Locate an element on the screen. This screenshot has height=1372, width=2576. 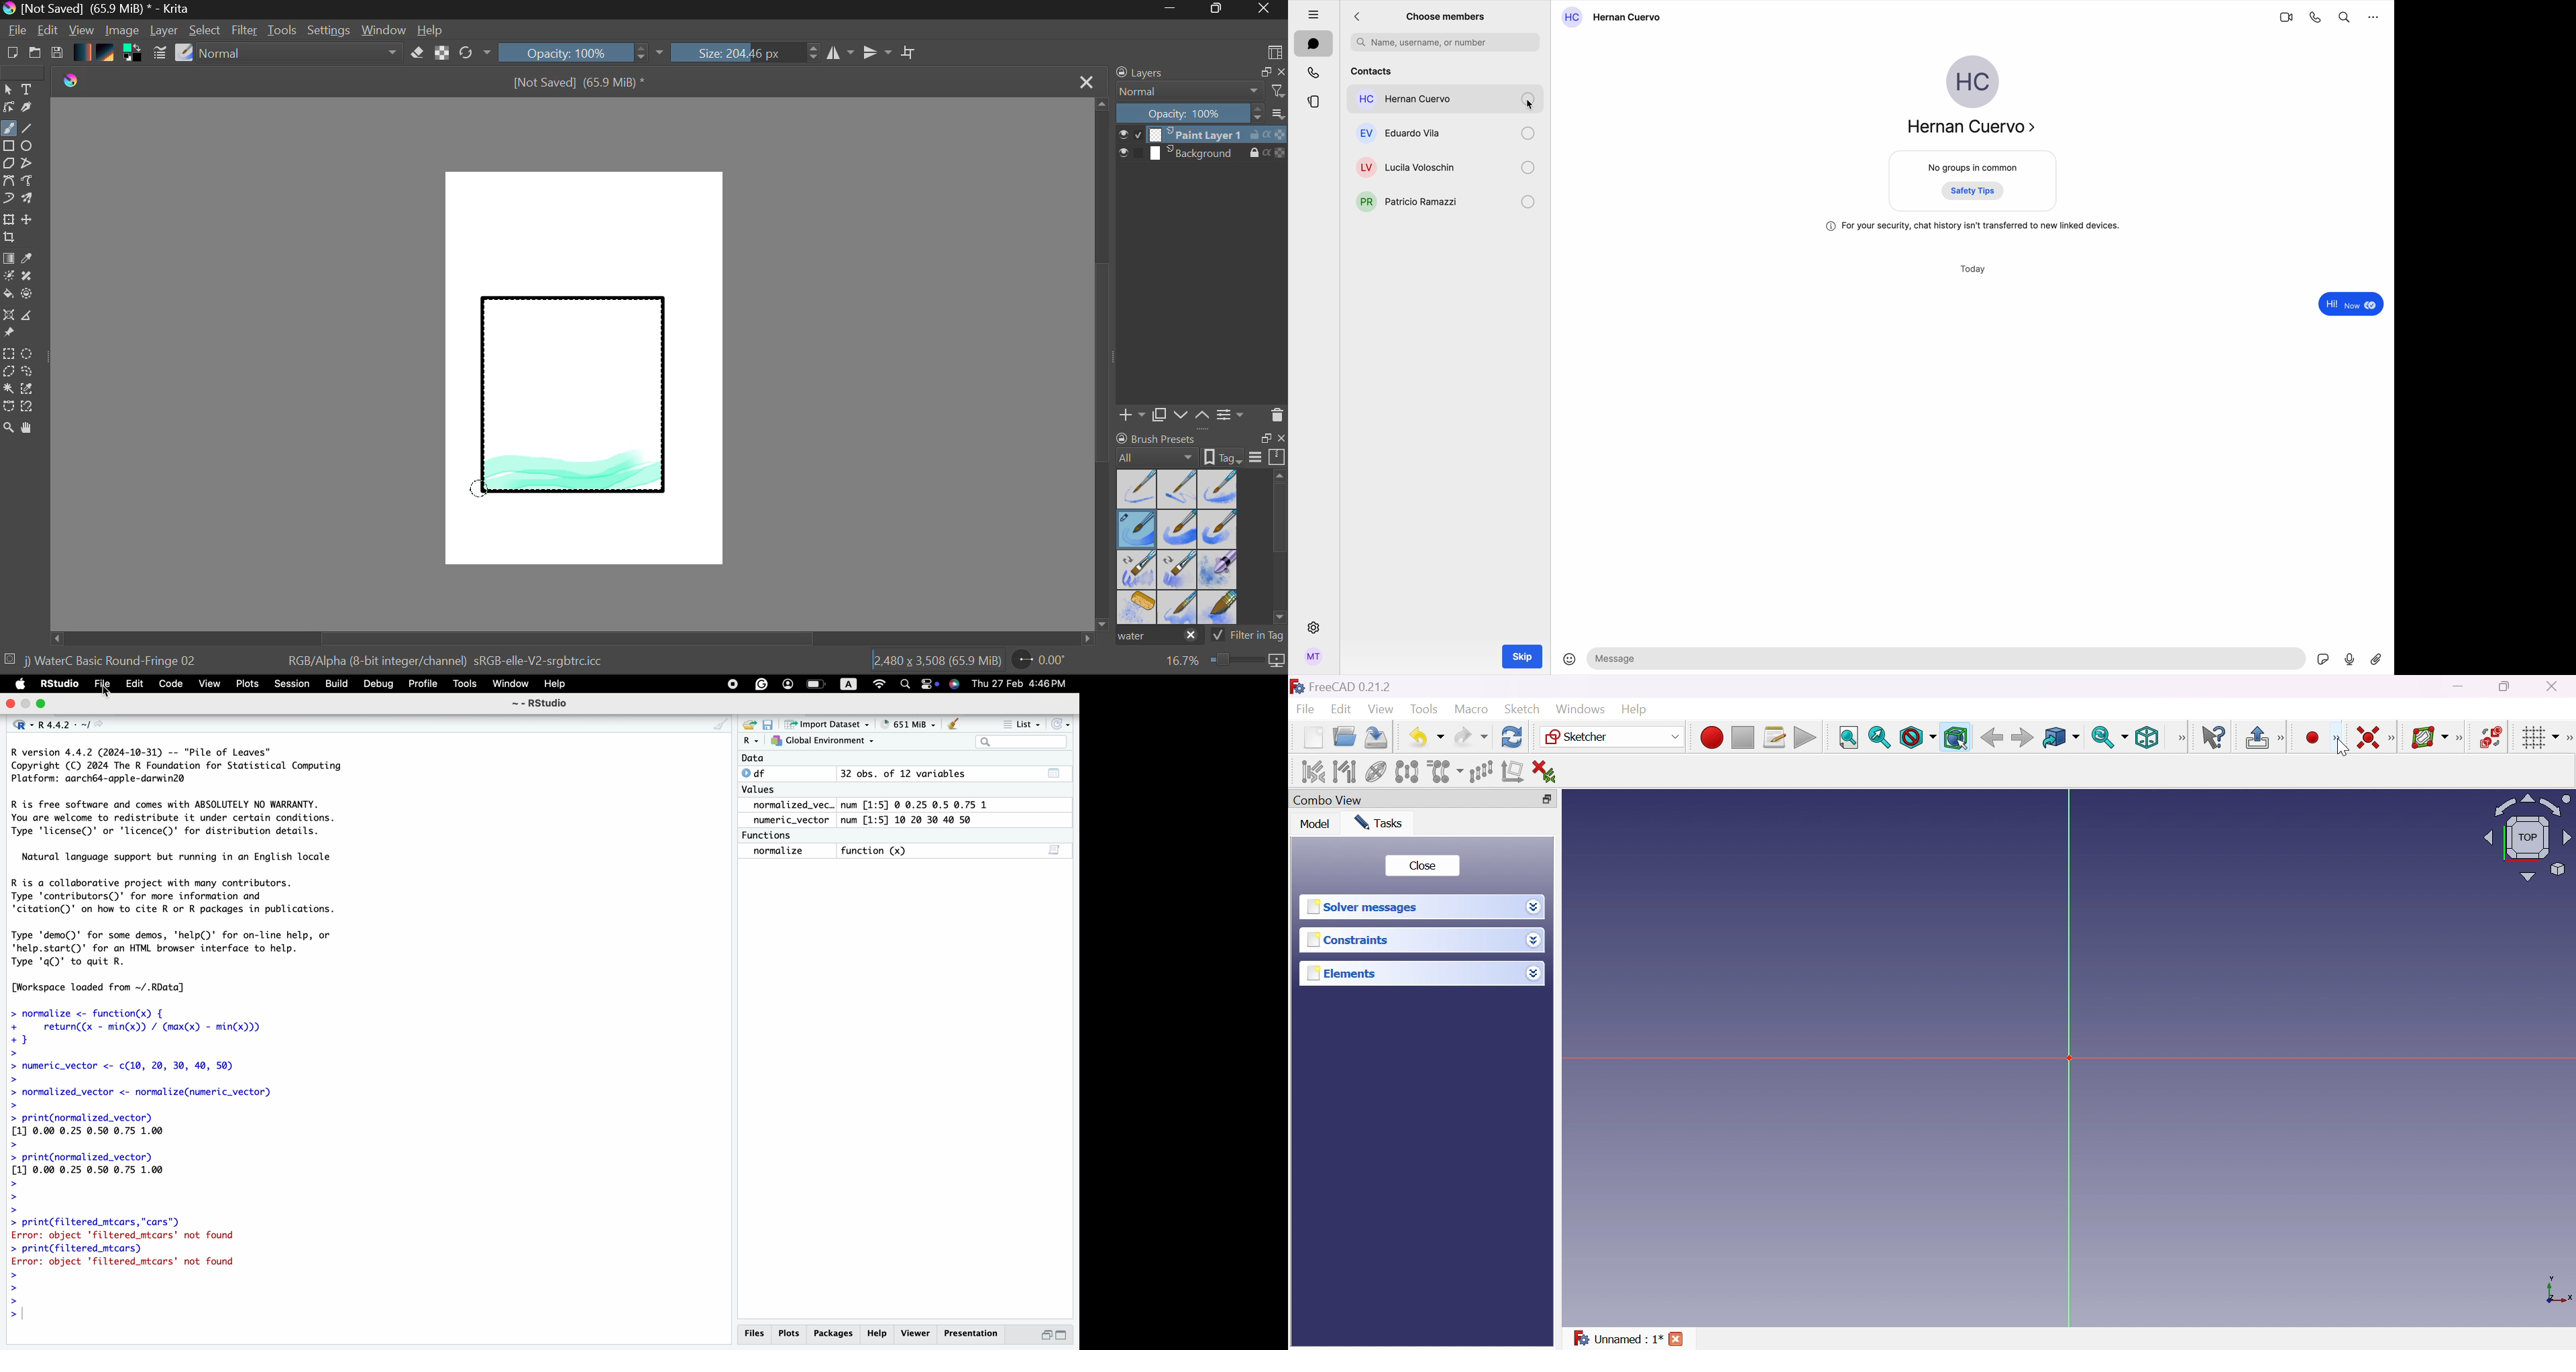
minimize is located at coordinates (27, 705).